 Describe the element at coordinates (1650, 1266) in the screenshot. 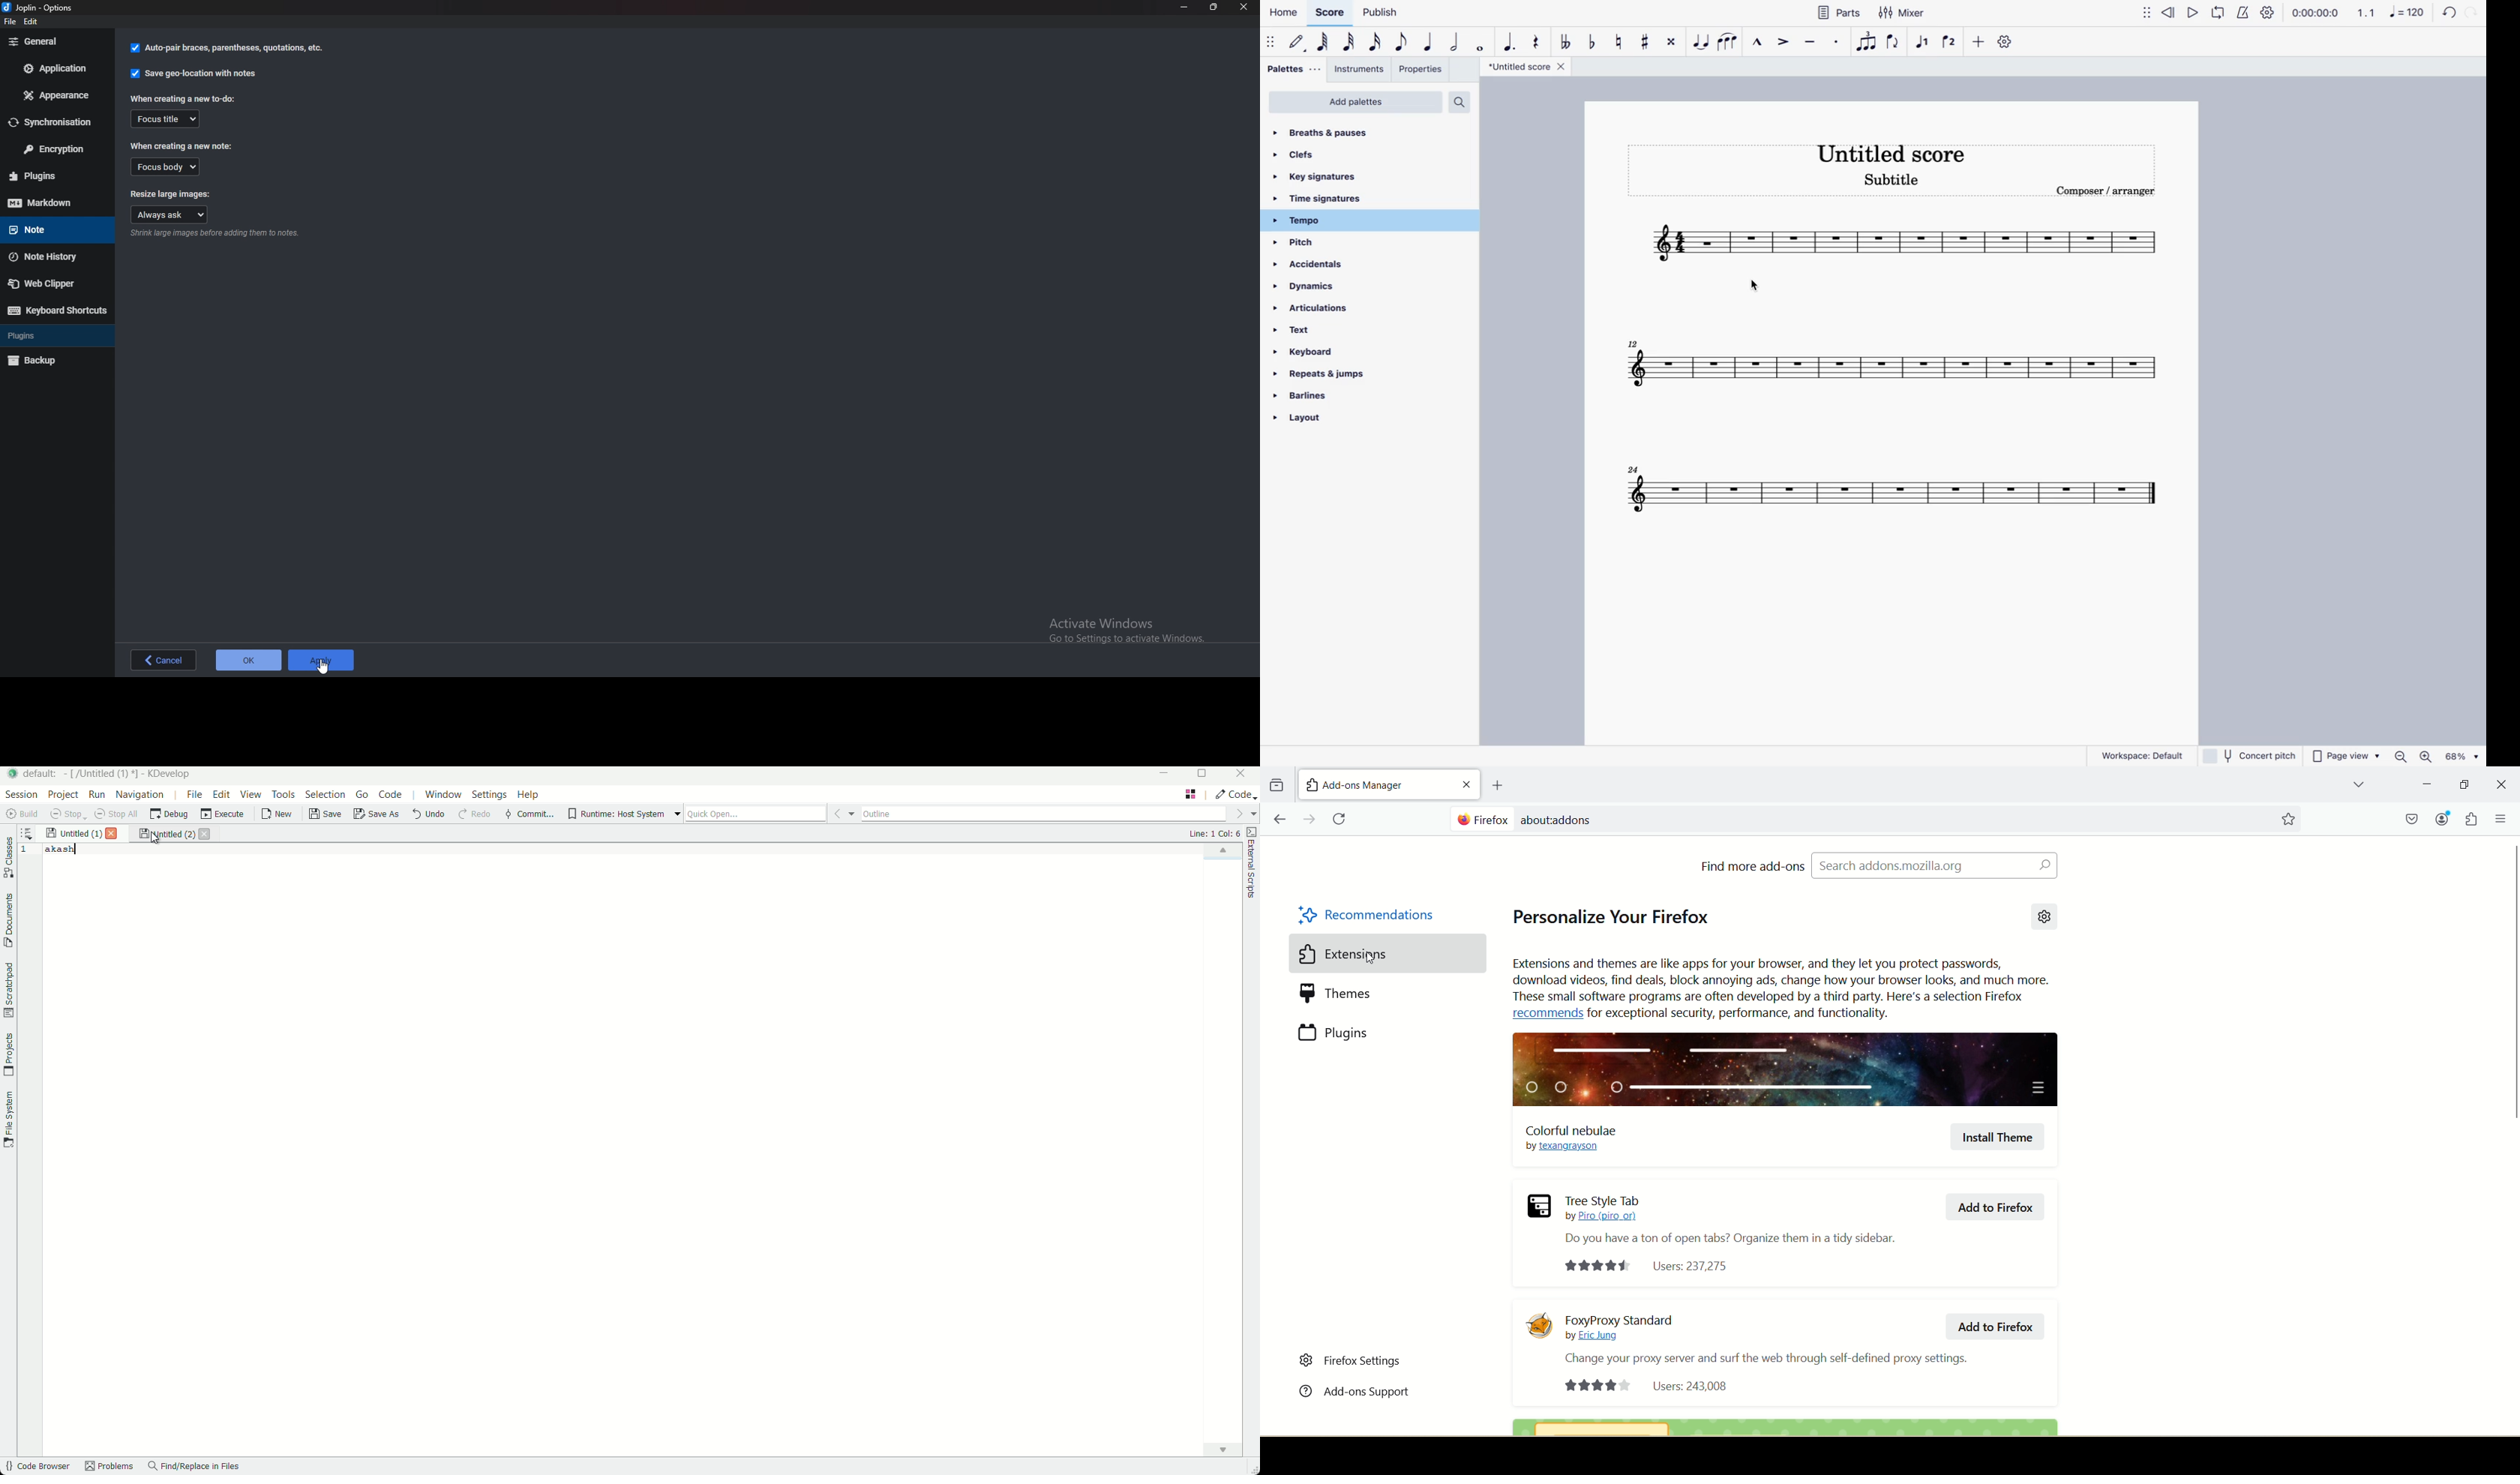

I see `Users: 237275` at that location.